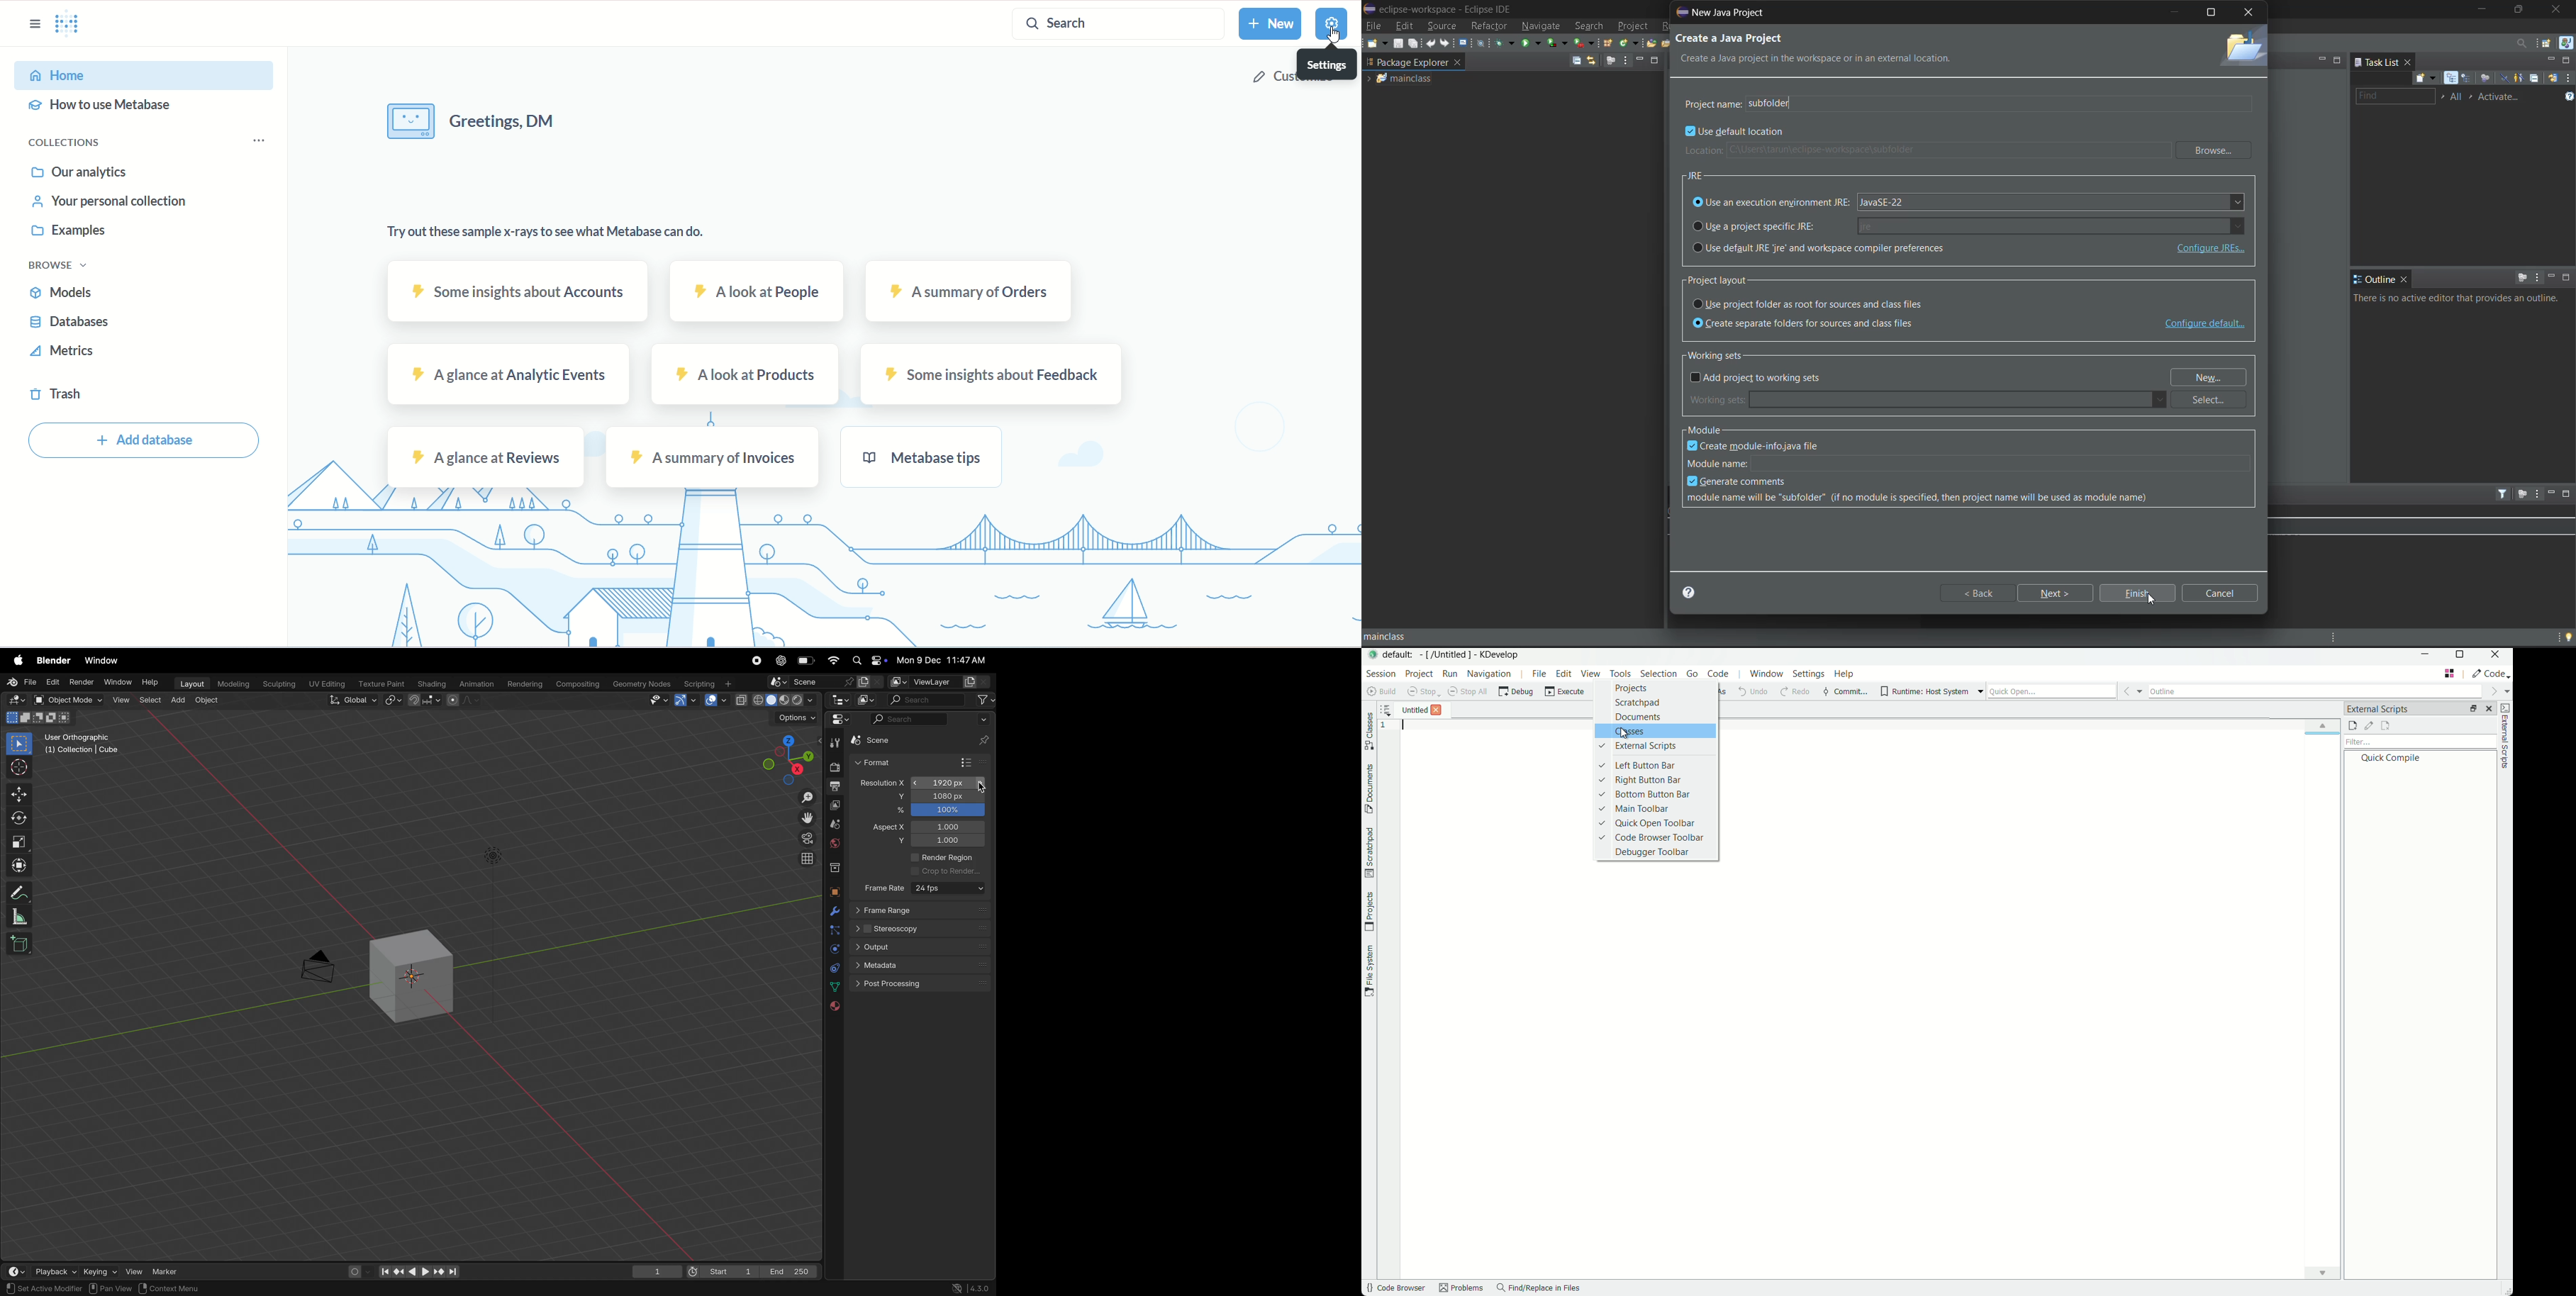 The width and height of the screenshot is (2576, 1316). Describe the element at coordinates (150, 682) in the screenshot. I see `help` at that location.